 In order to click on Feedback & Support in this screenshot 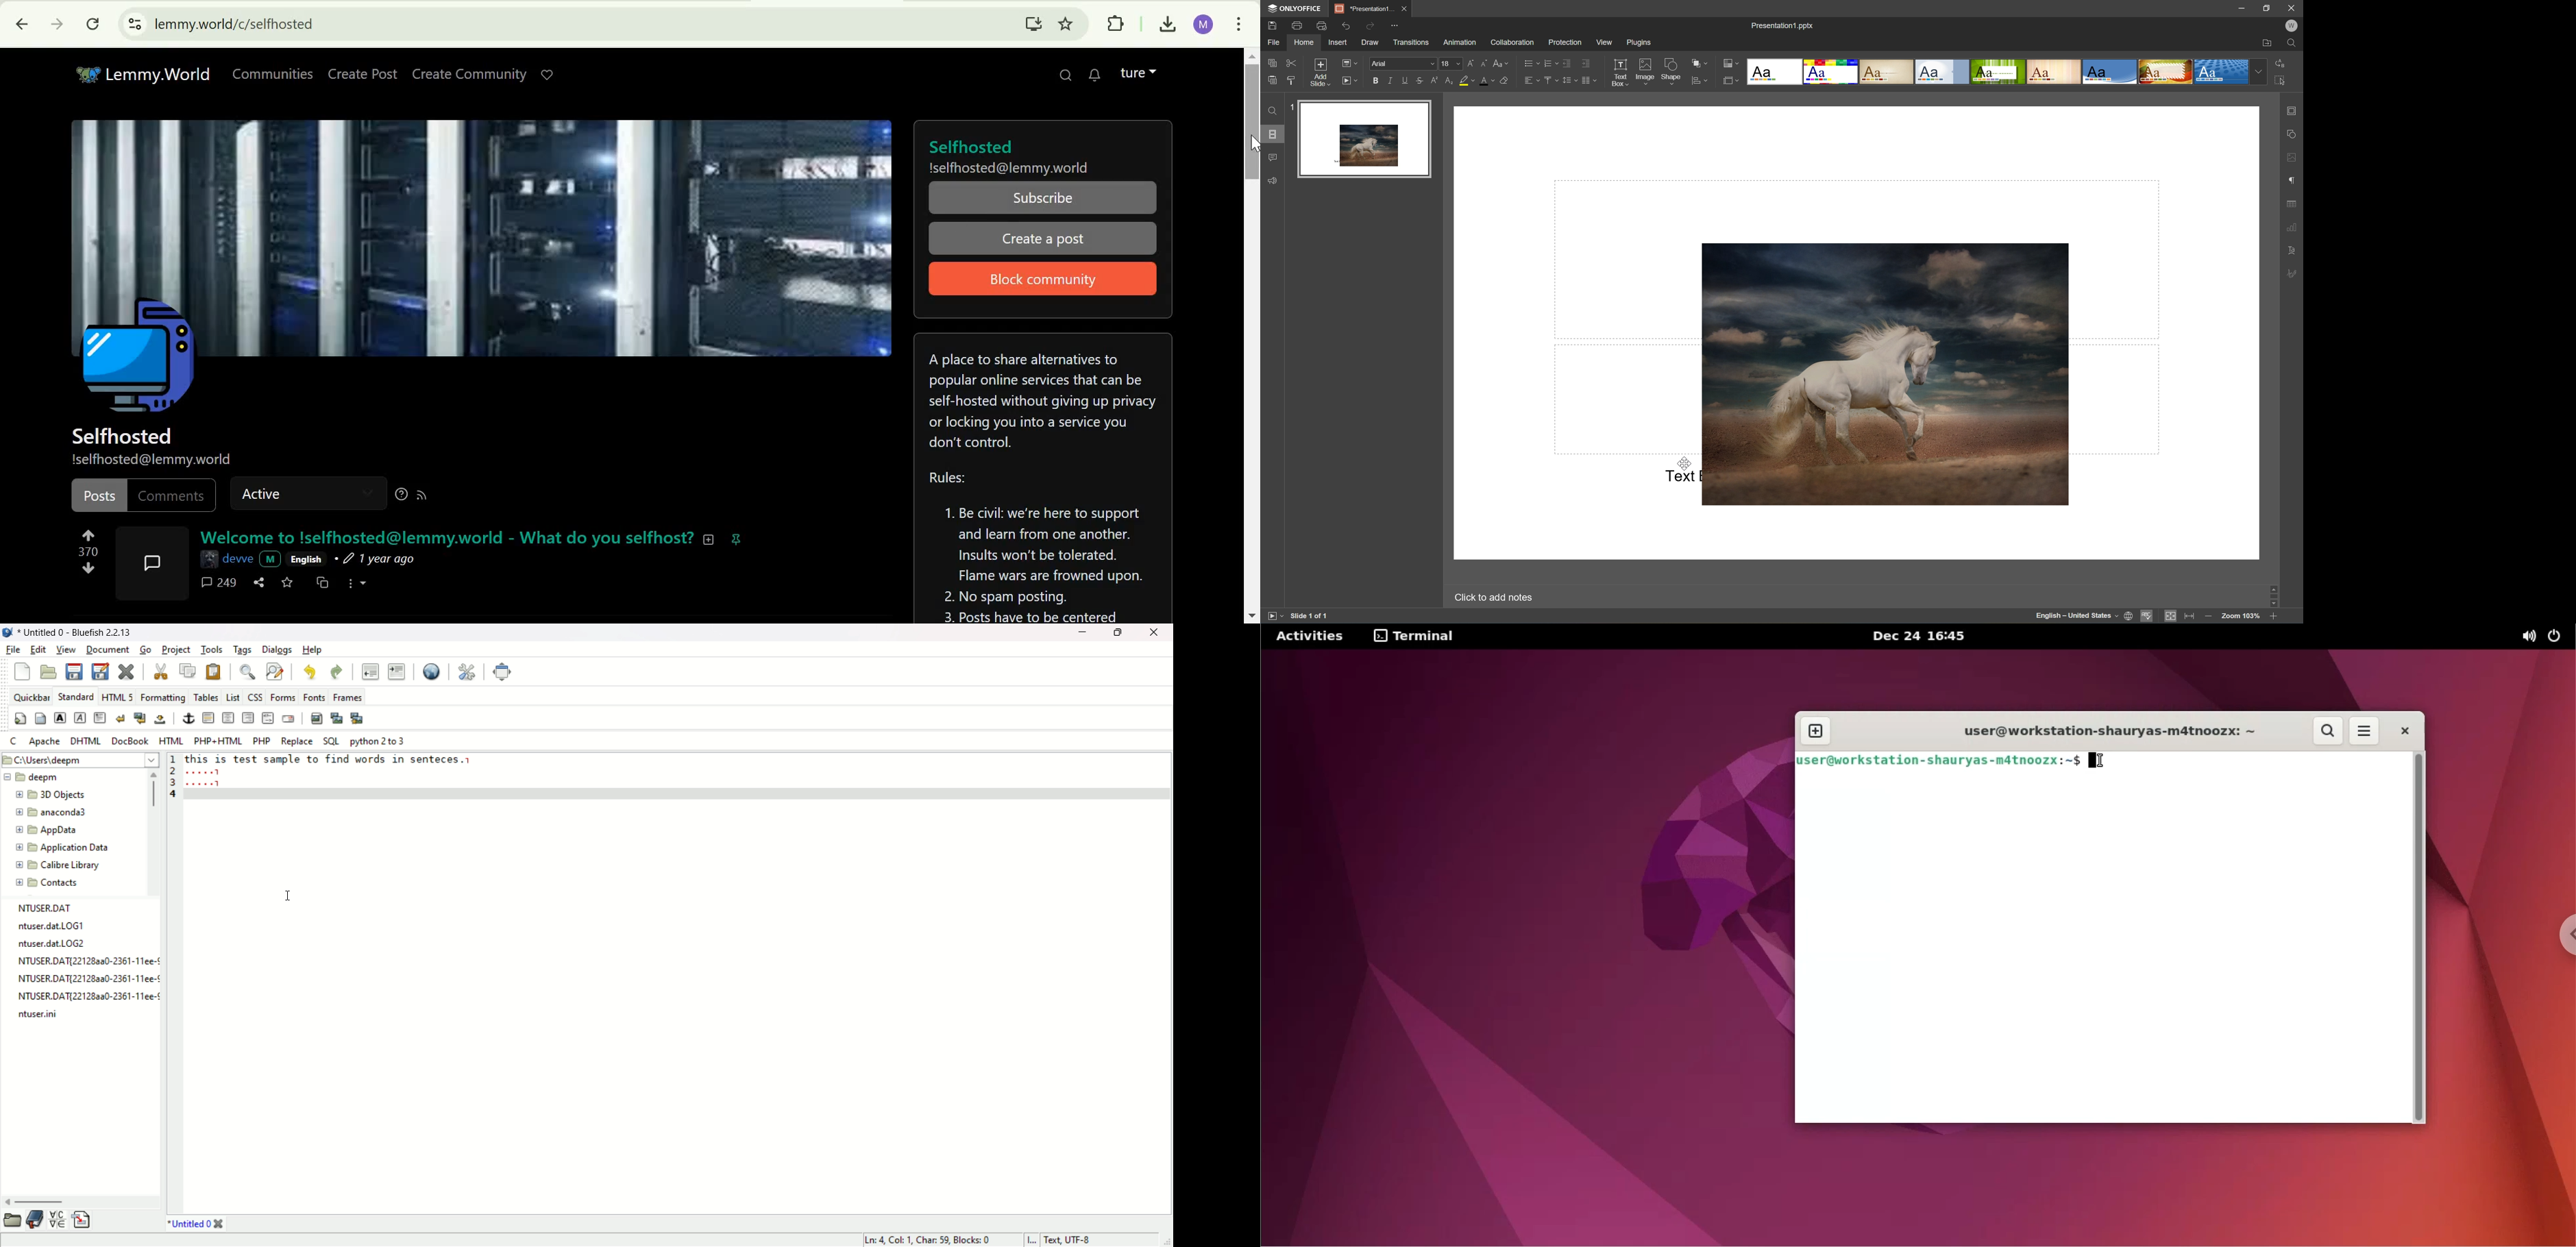, I will do `click(1273, 181)`.